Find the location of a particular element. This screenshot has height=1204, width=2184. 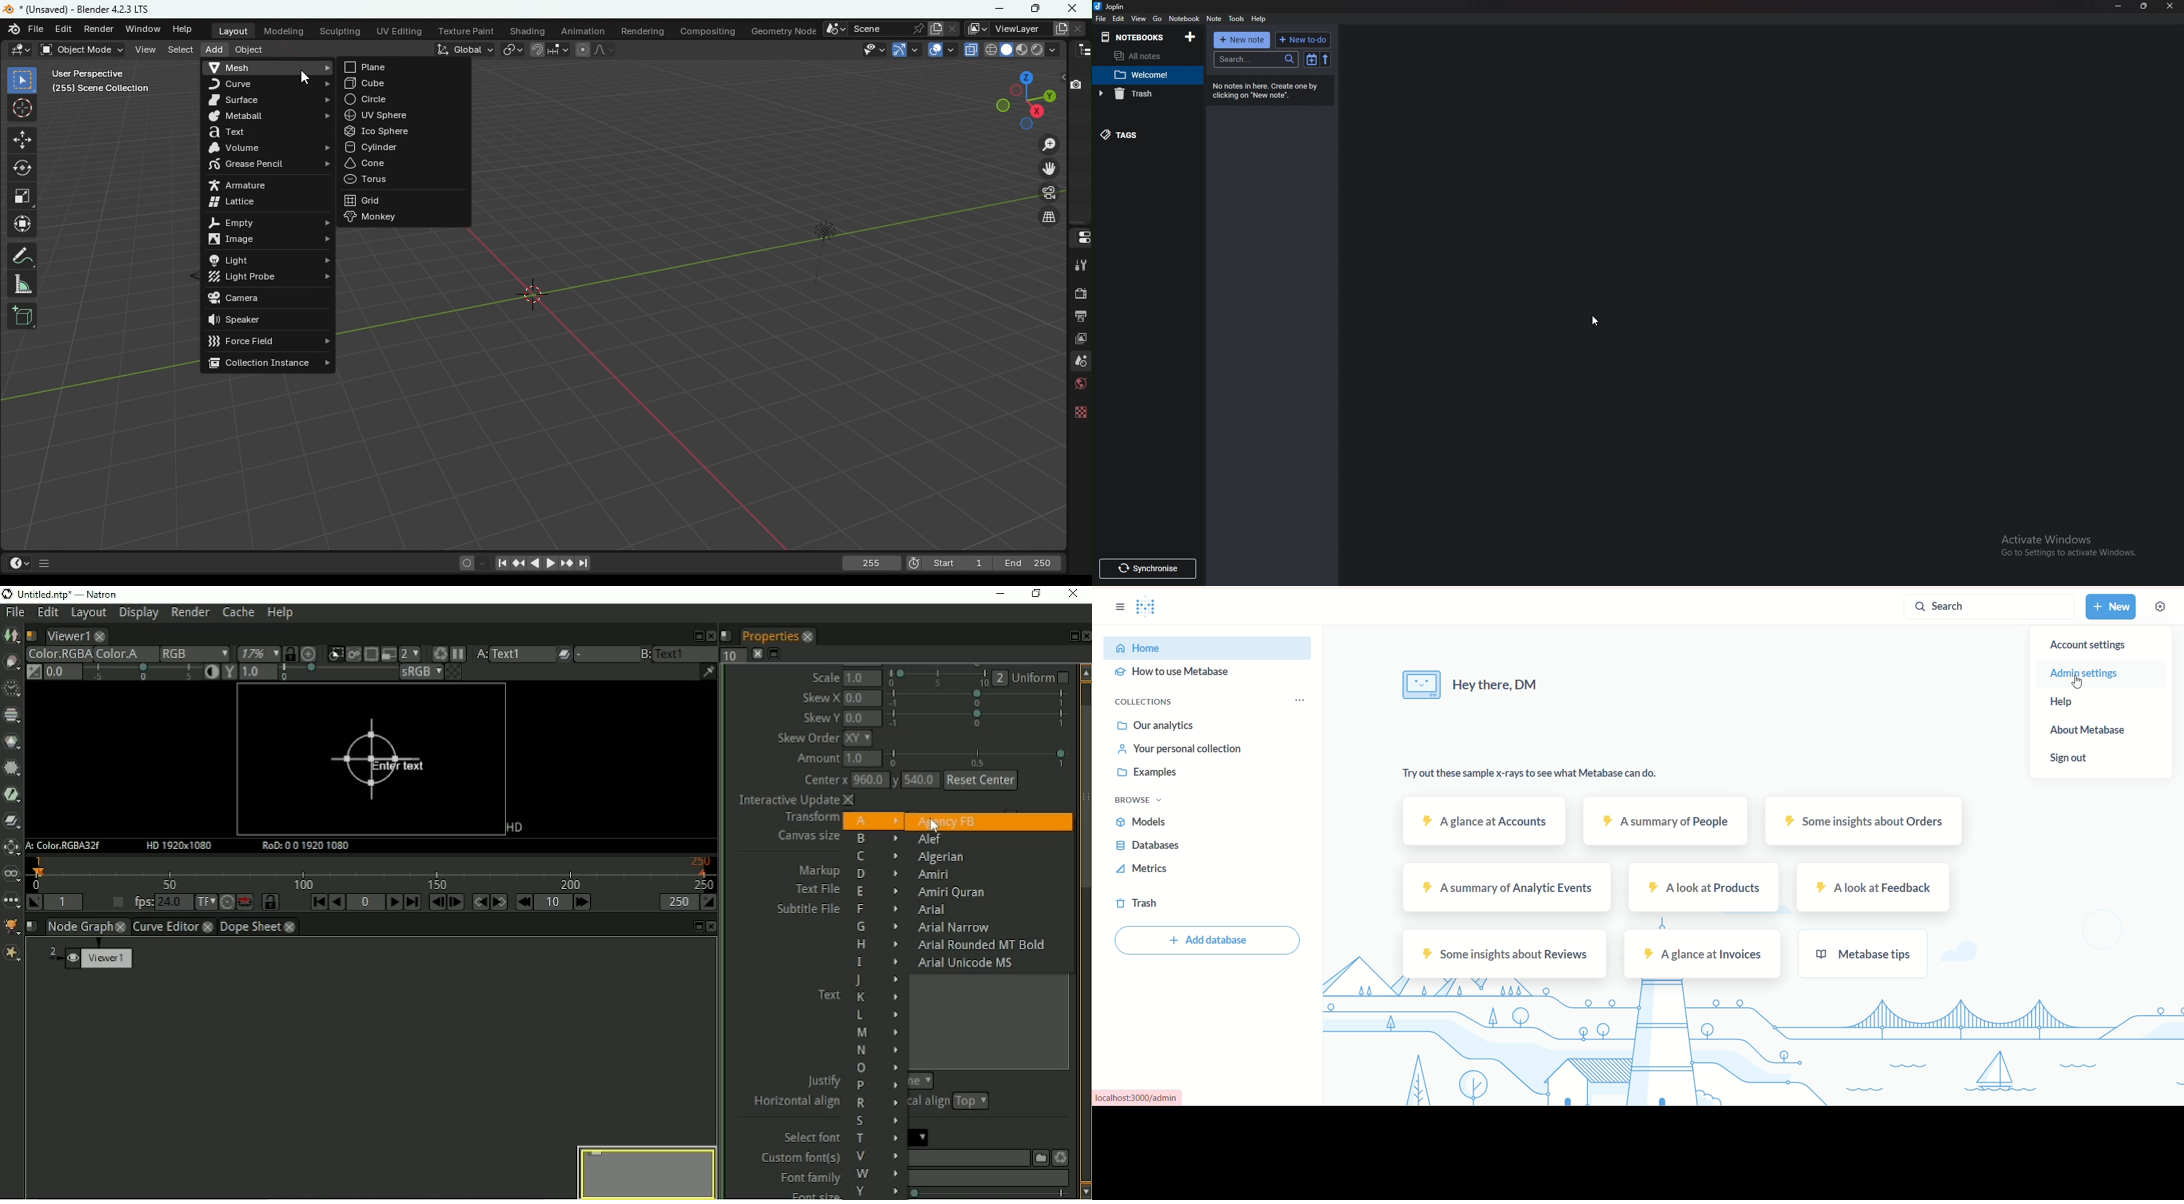

Viewer gamma correction is located at coordinates (228, 673).